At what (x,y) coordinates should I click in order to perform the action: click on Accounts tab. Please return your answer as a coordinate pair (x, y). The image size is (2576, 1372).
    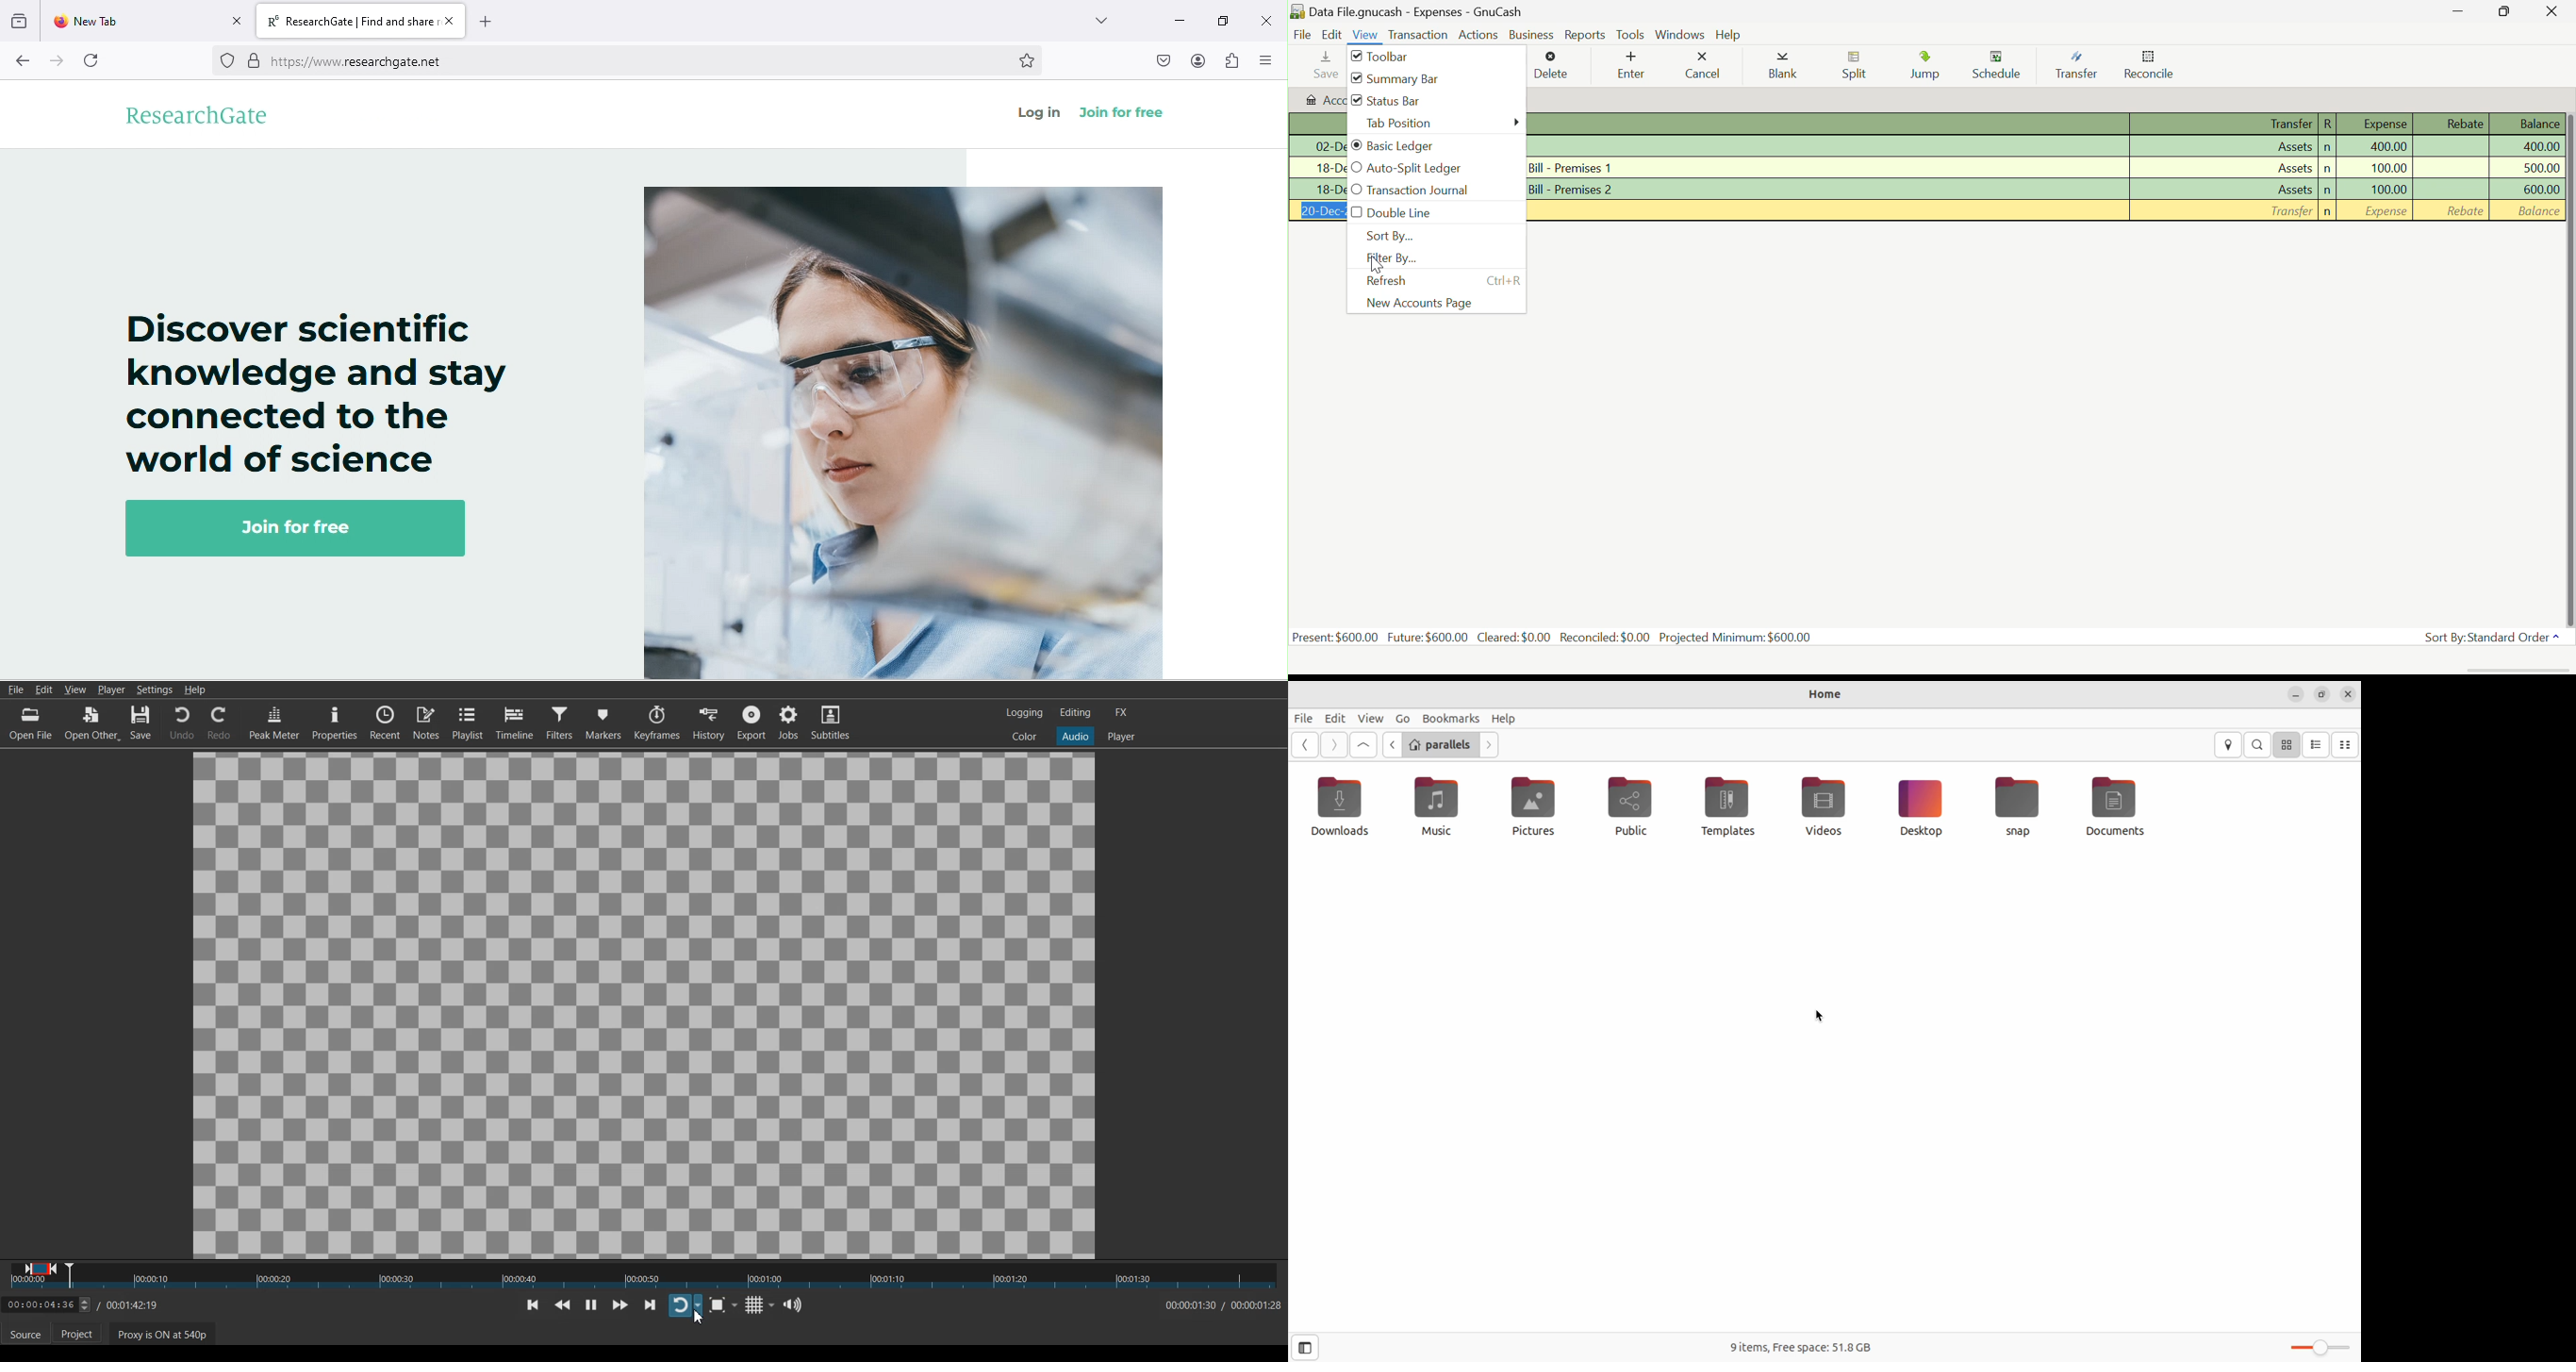
    Looking at the image, I should click on (1318, 99).